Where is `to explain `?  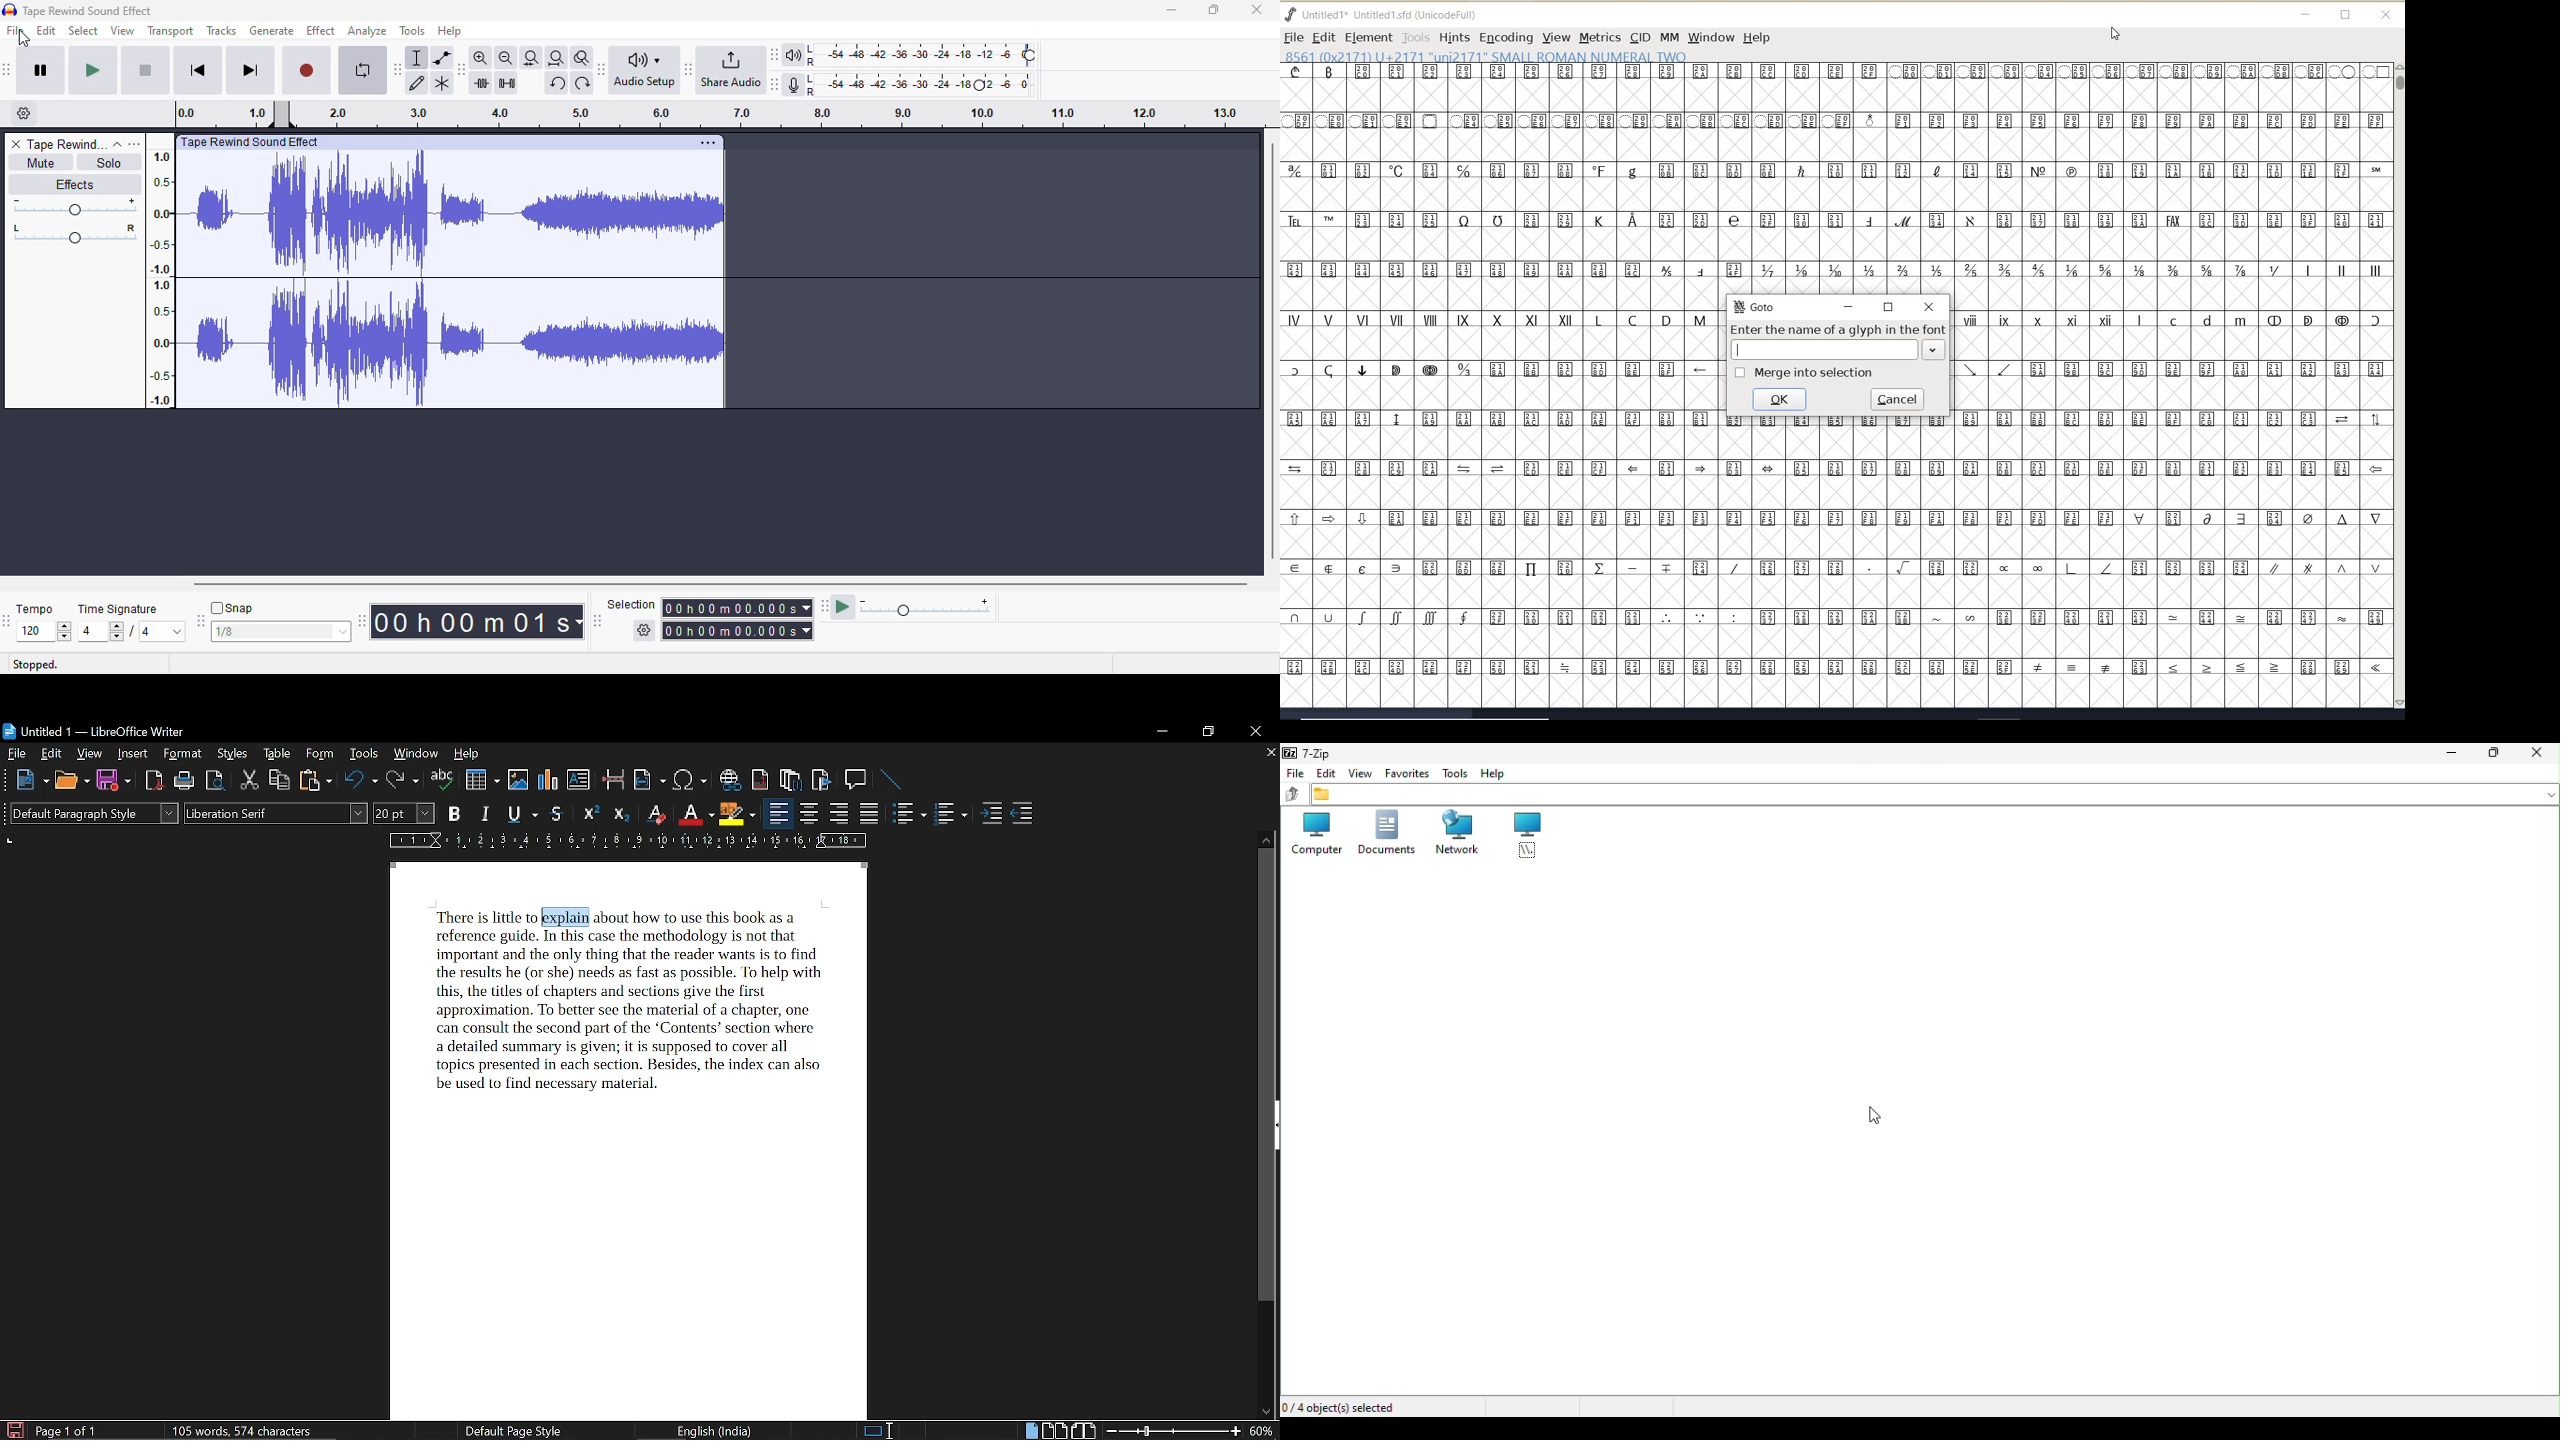 to explain  is located at coordinates (565, 916).